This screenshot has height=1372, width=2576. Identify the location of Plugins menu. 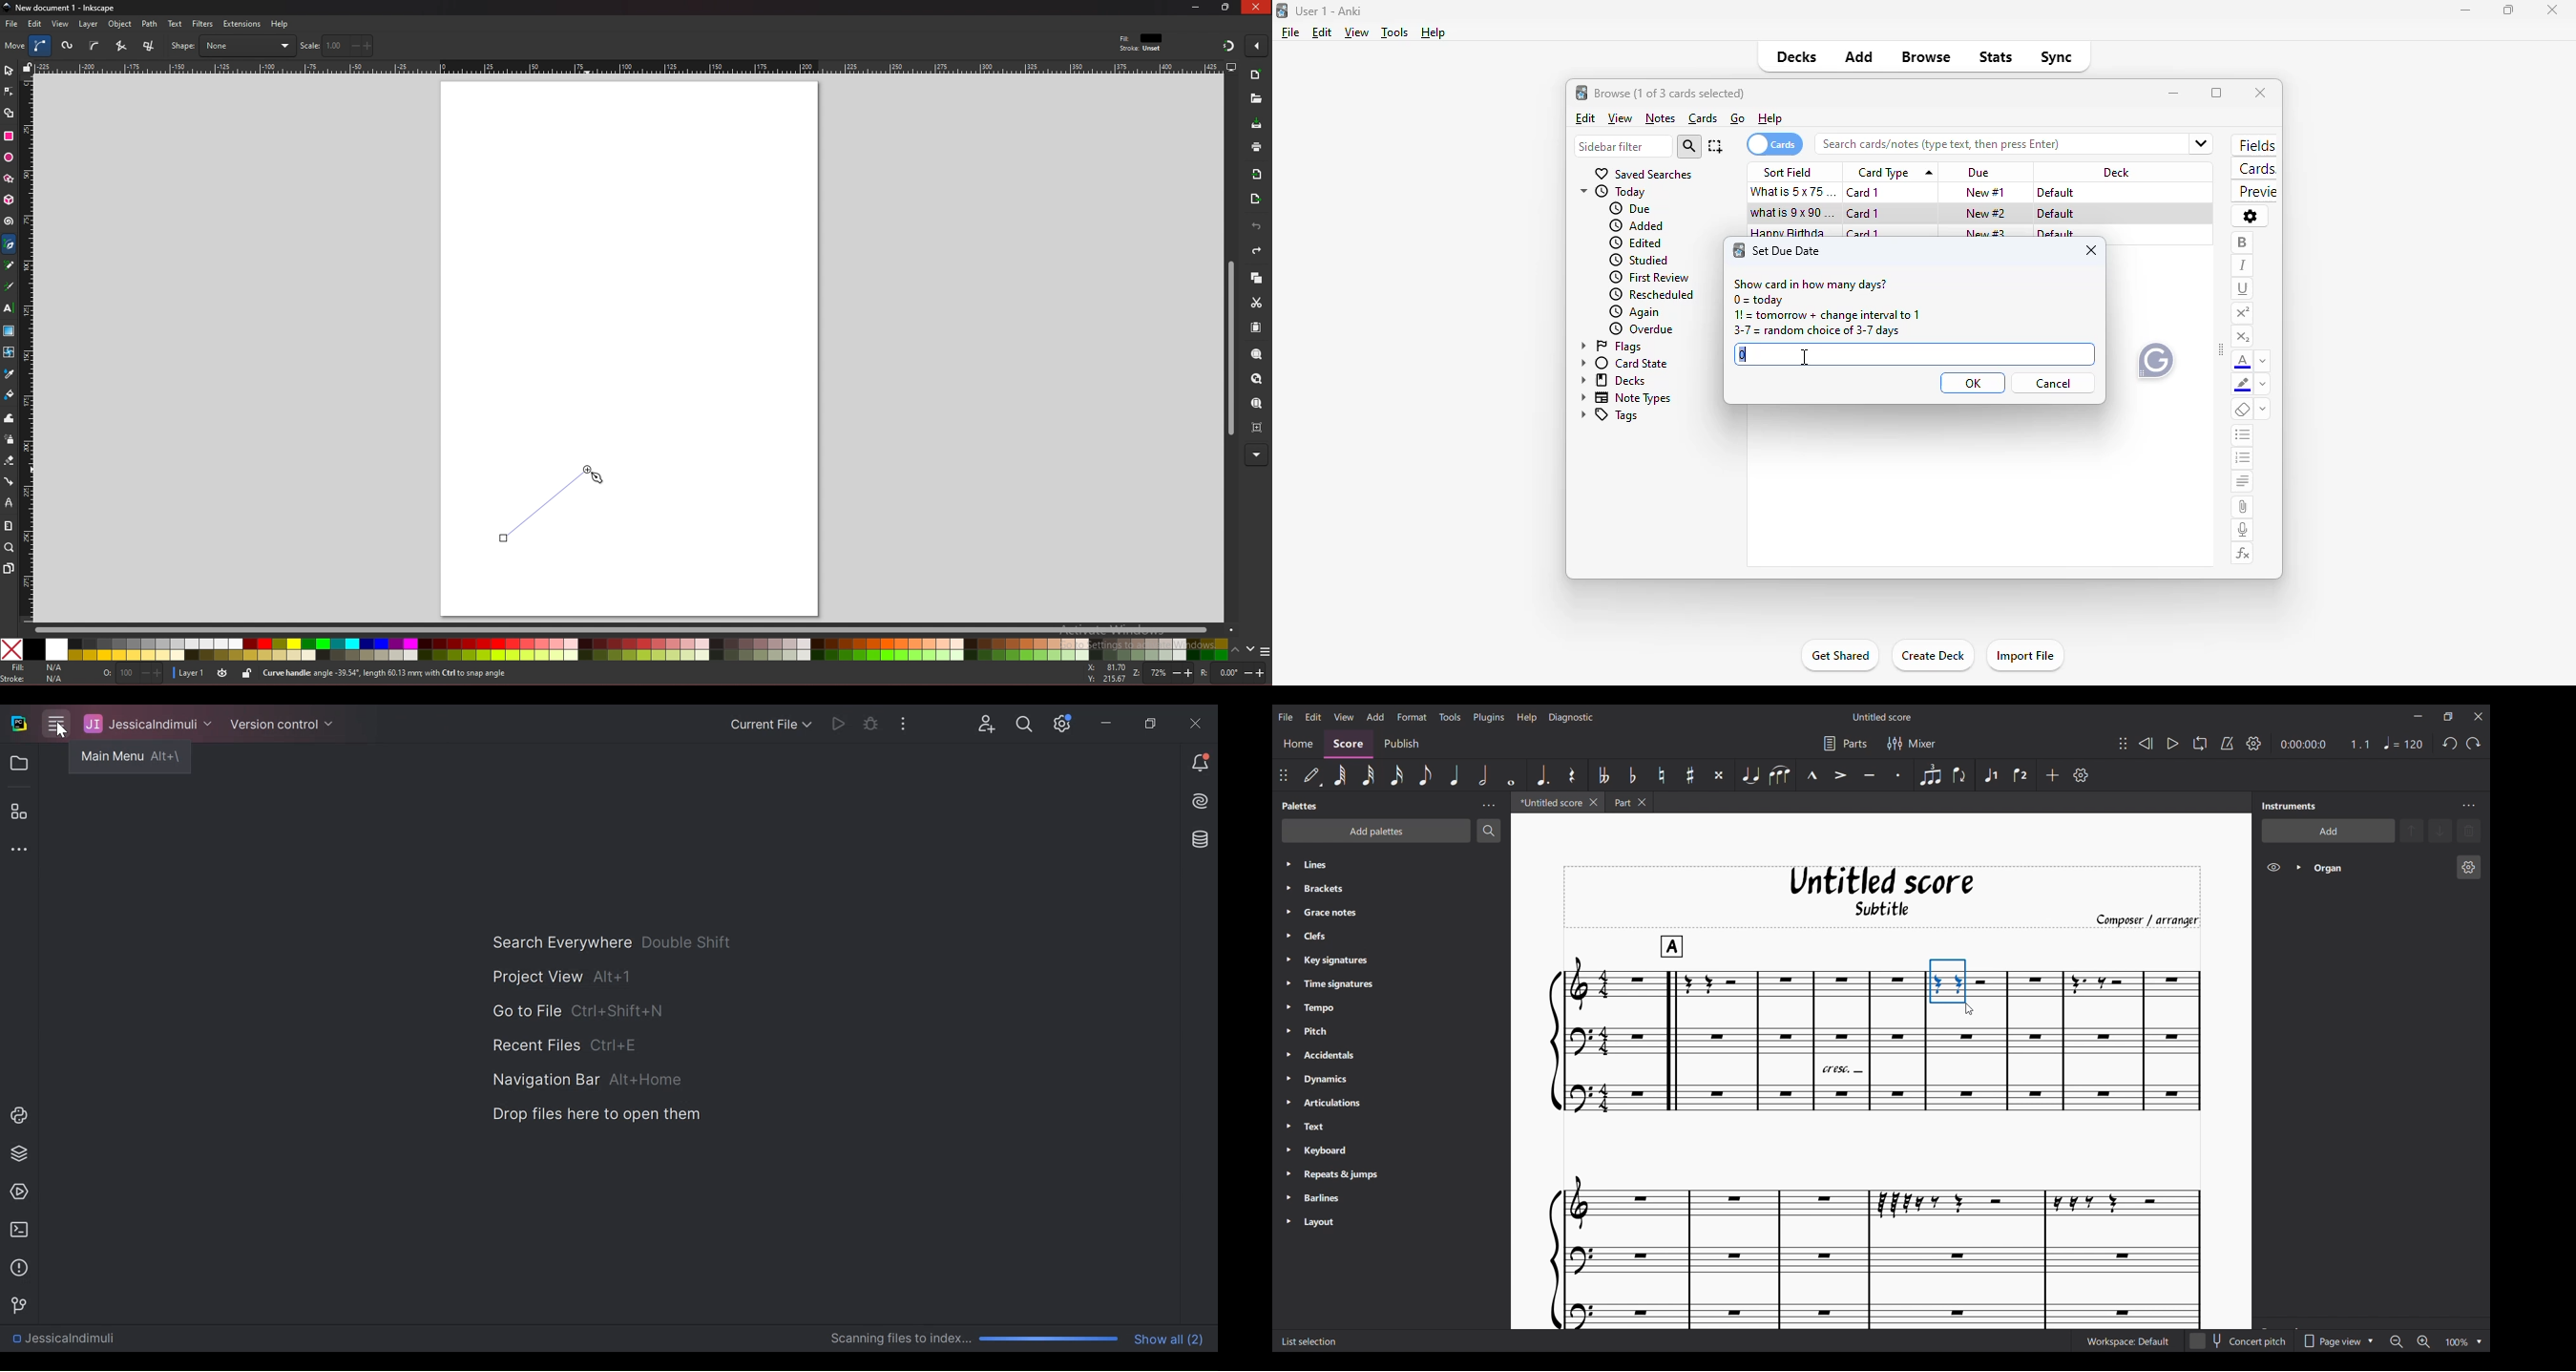
(1489, 716).